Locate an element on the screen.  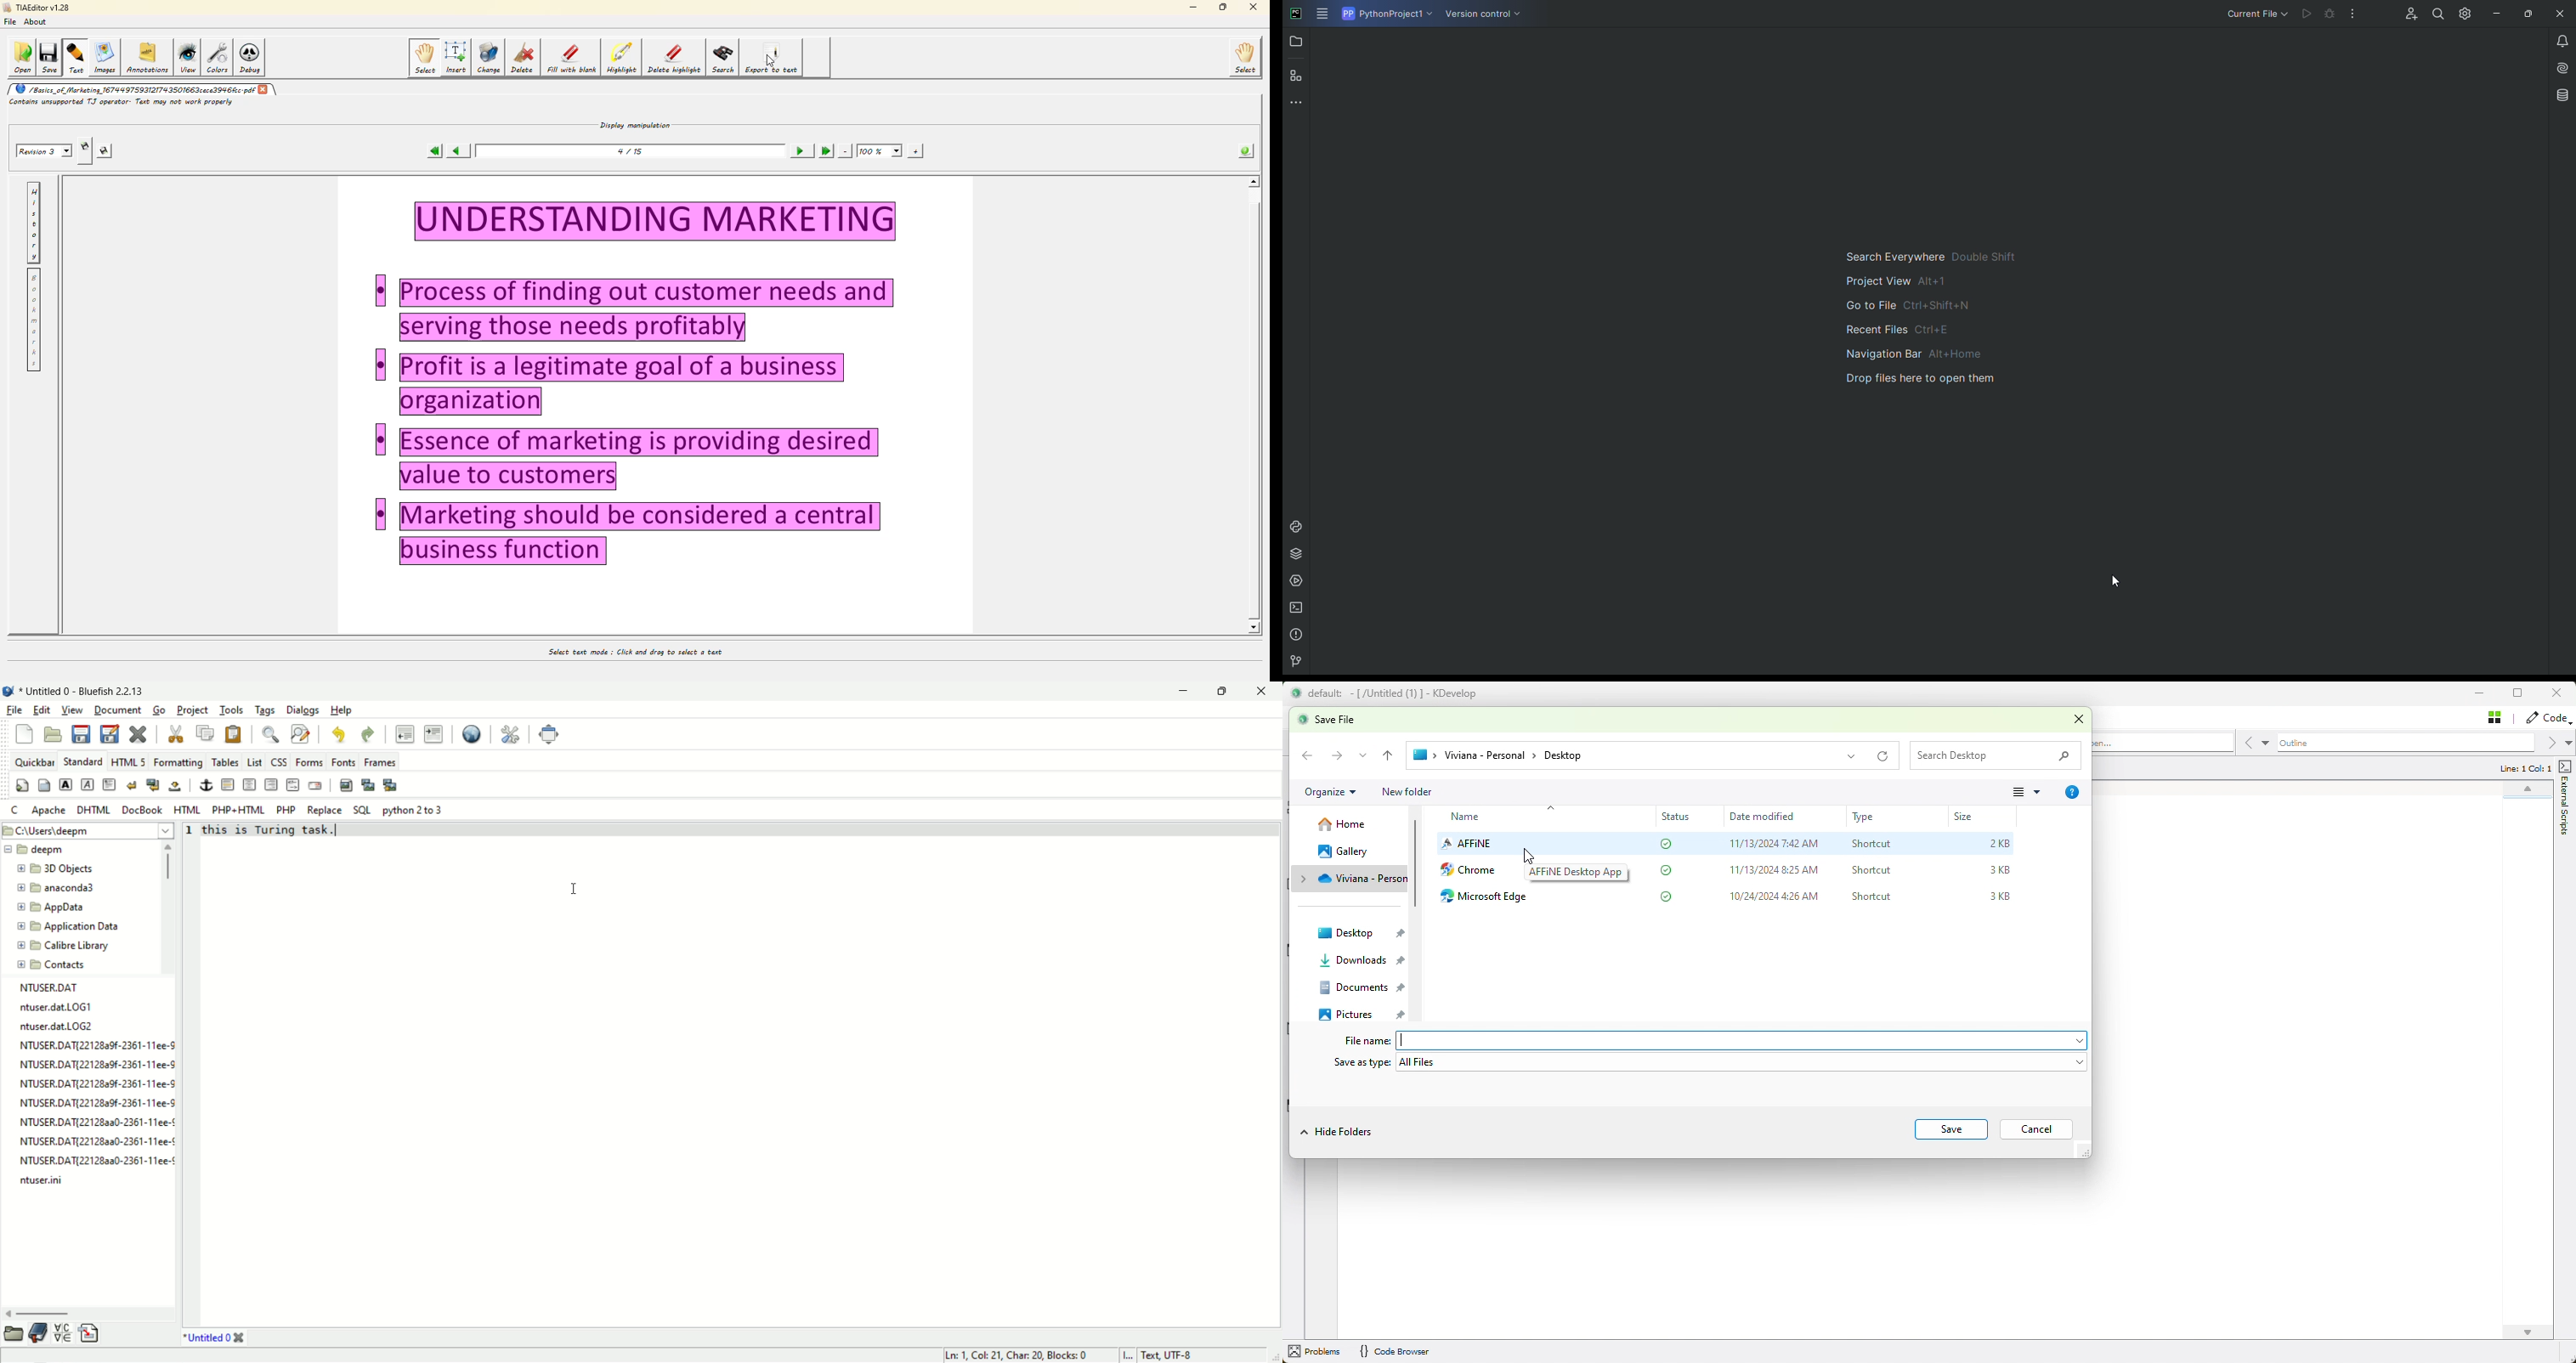
AI is located at coordinates (2558, 67).